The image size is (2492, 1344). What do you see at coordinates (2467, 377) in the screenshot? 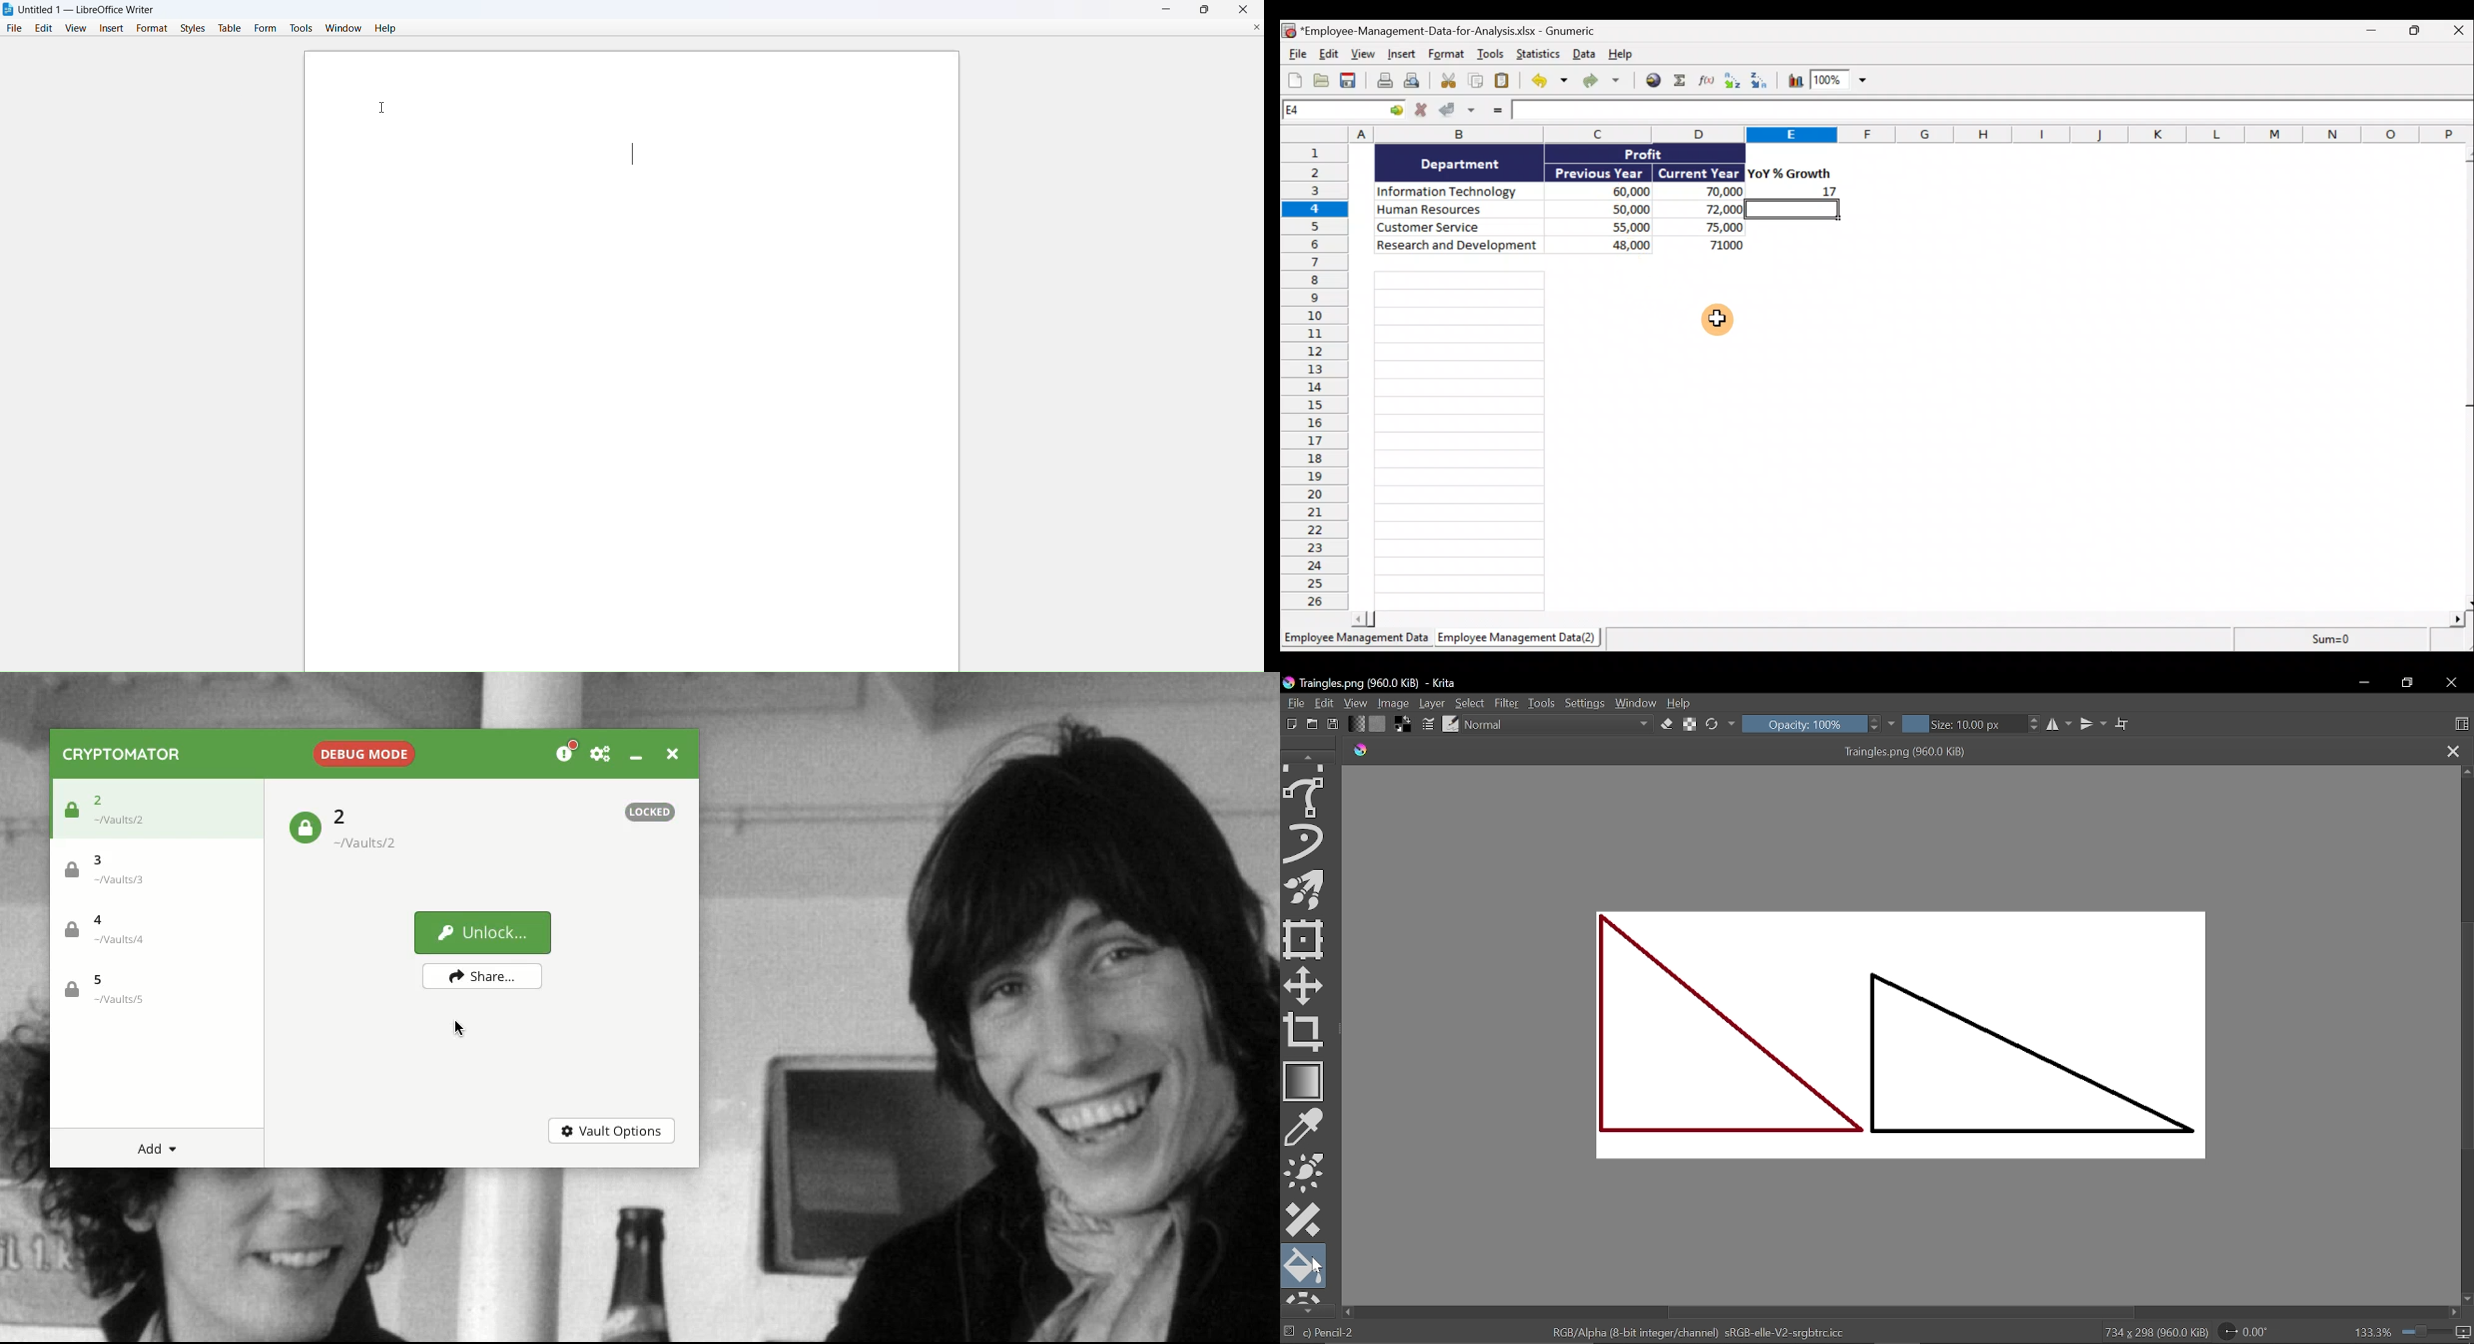
I see `Scroll bar` at bounding box center [2467, 377].